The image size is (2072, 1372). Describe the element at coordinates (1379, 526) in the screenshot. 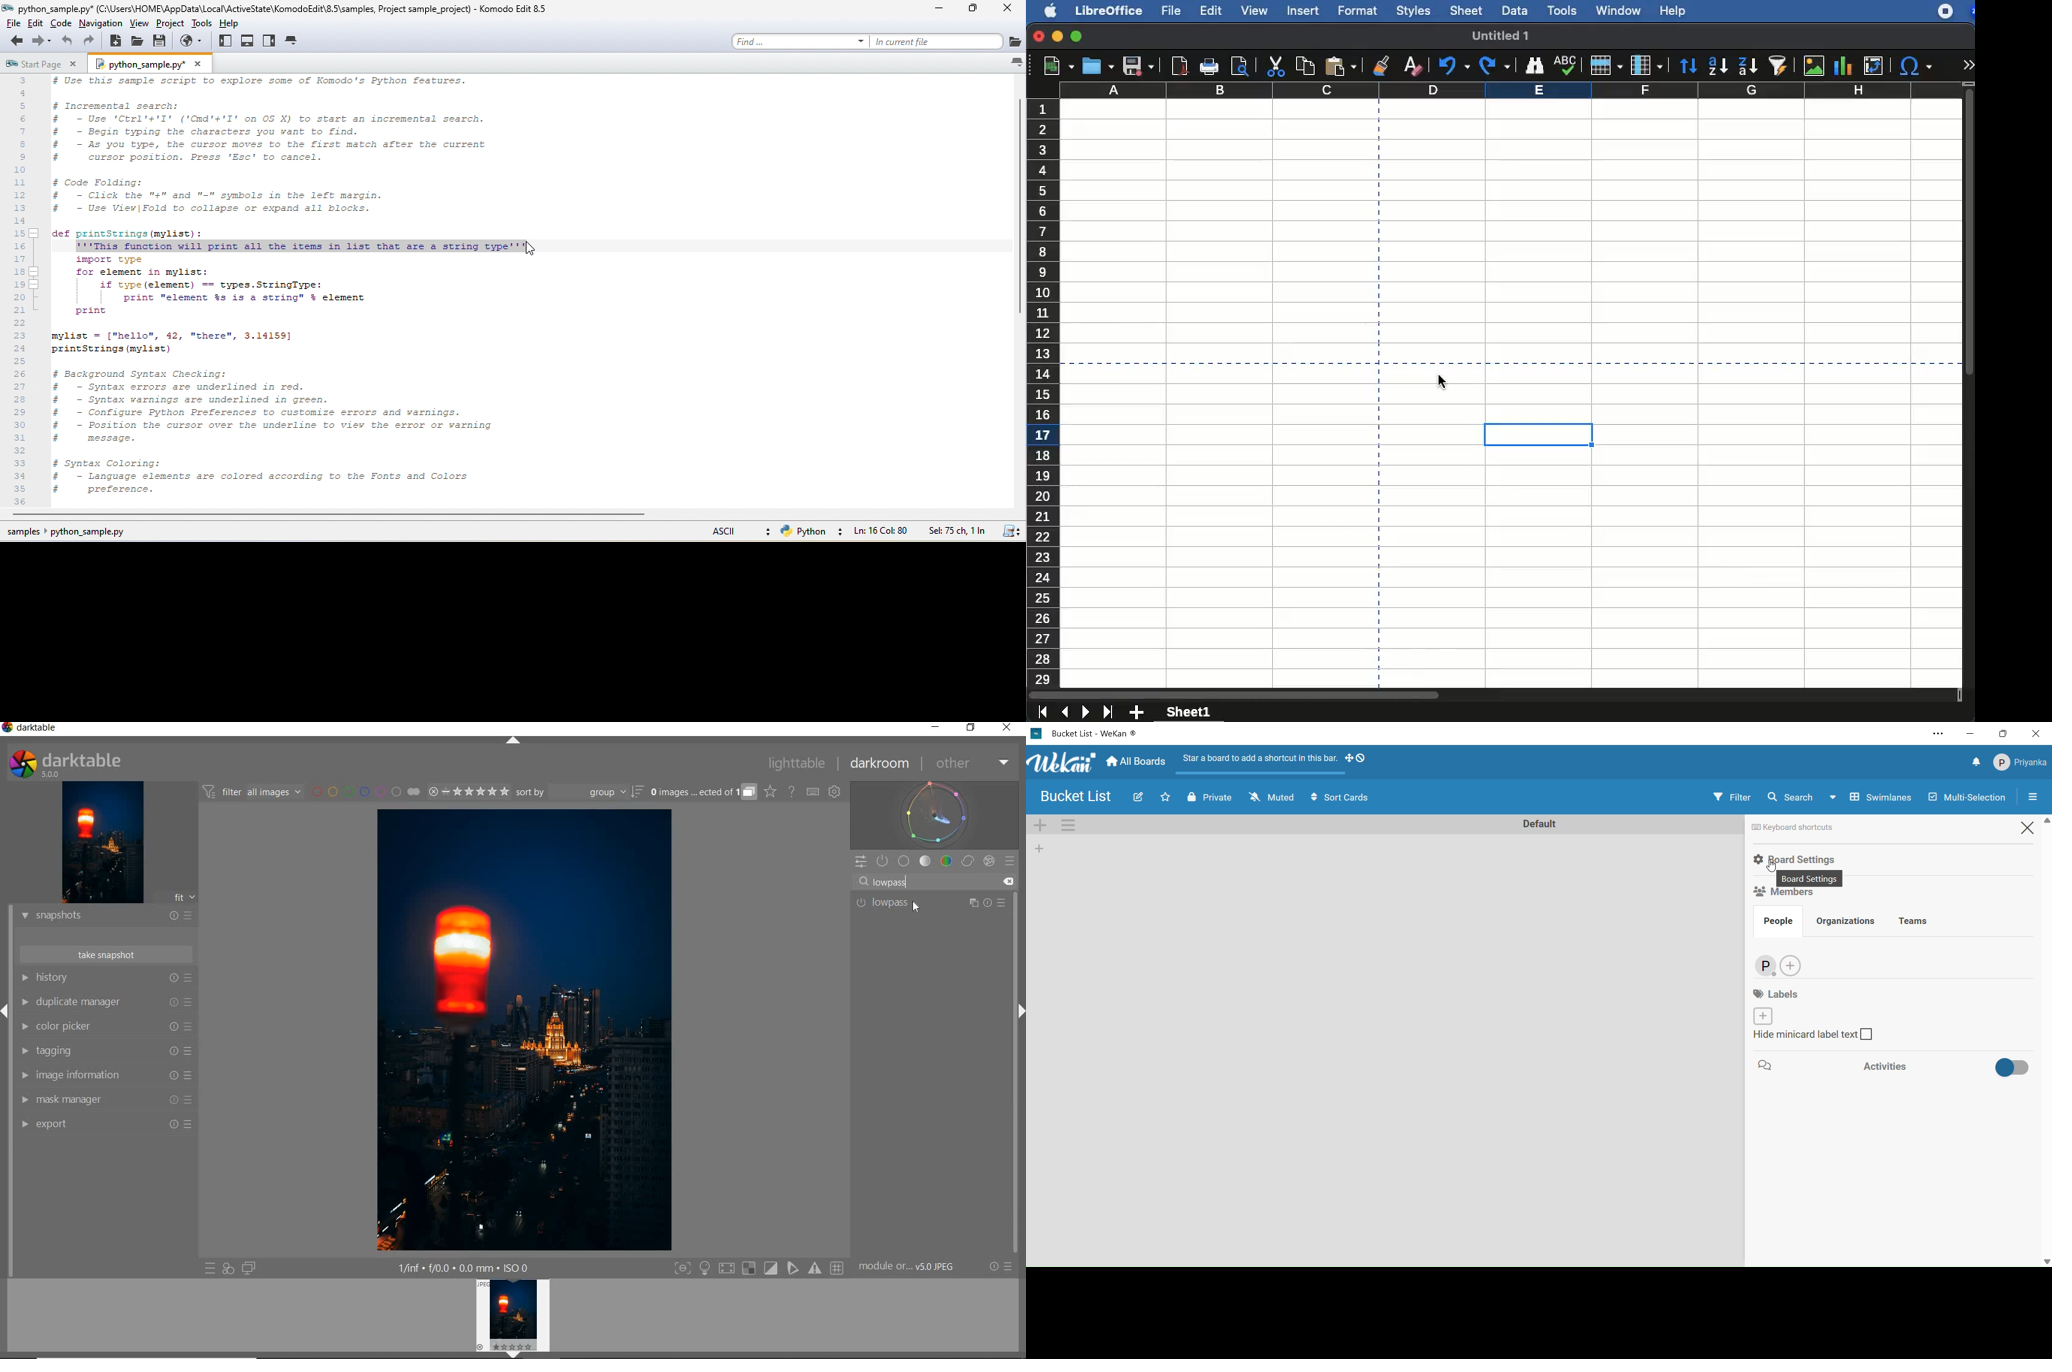

I see `page break` at that location.